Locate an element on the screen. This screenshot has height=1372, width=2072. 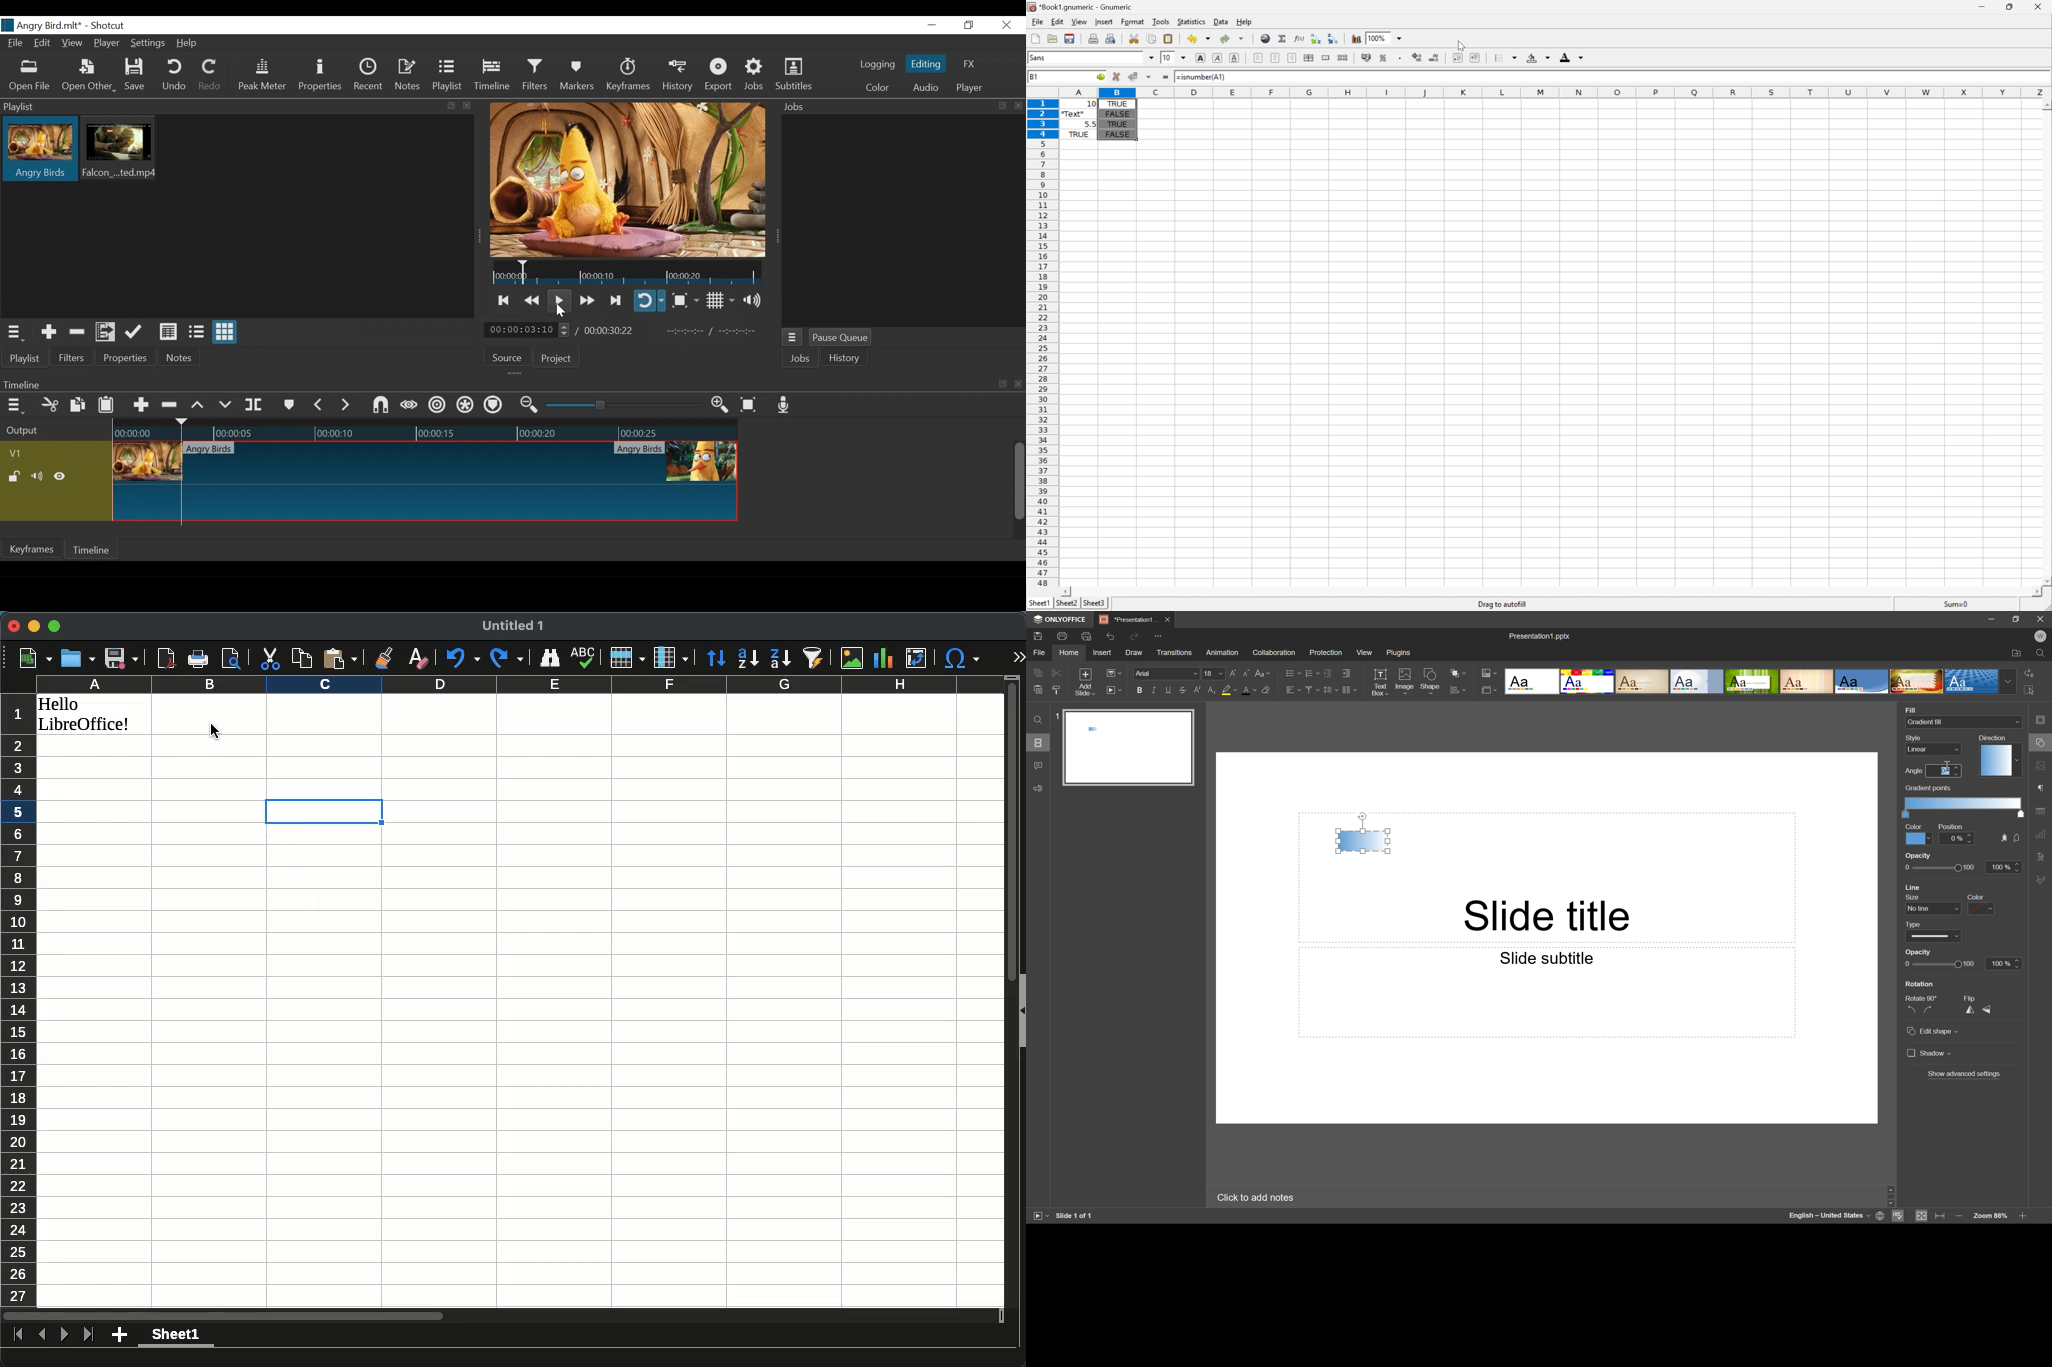
Total Duration is located at coordinates (613, 331).